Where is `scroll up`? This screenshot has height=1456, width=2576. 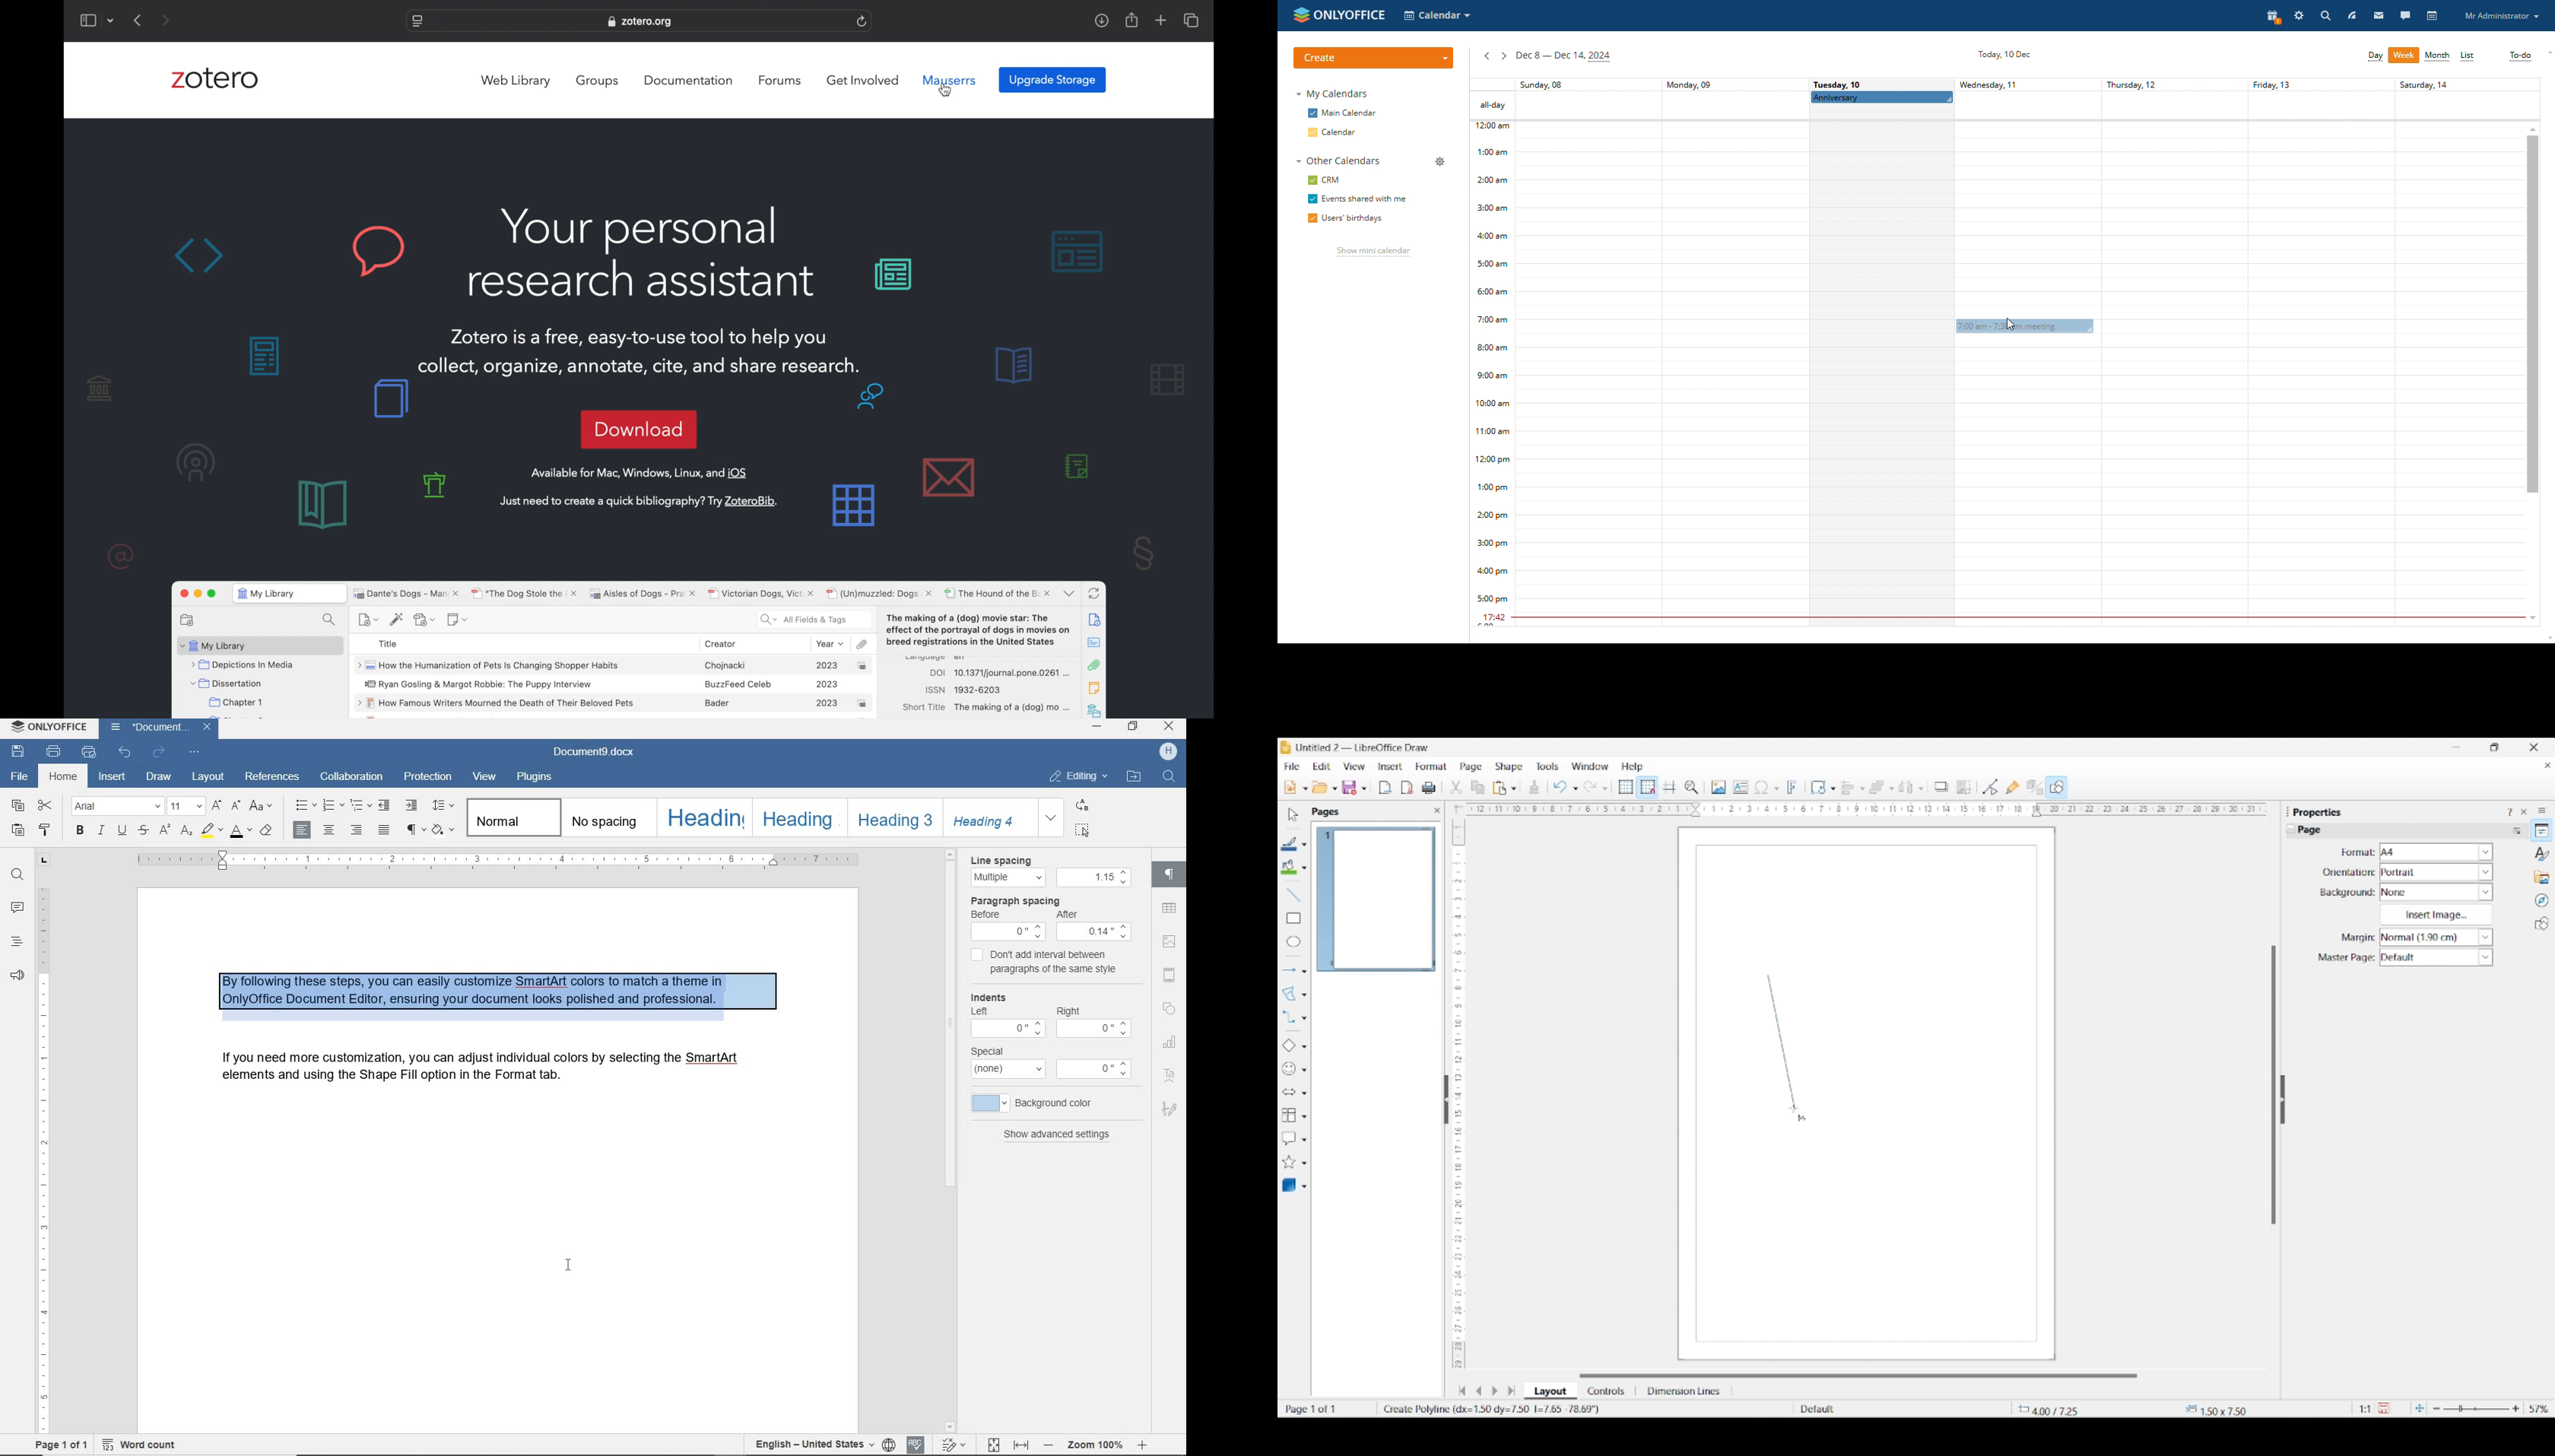
scroll up is located at coordinates (952, 853).